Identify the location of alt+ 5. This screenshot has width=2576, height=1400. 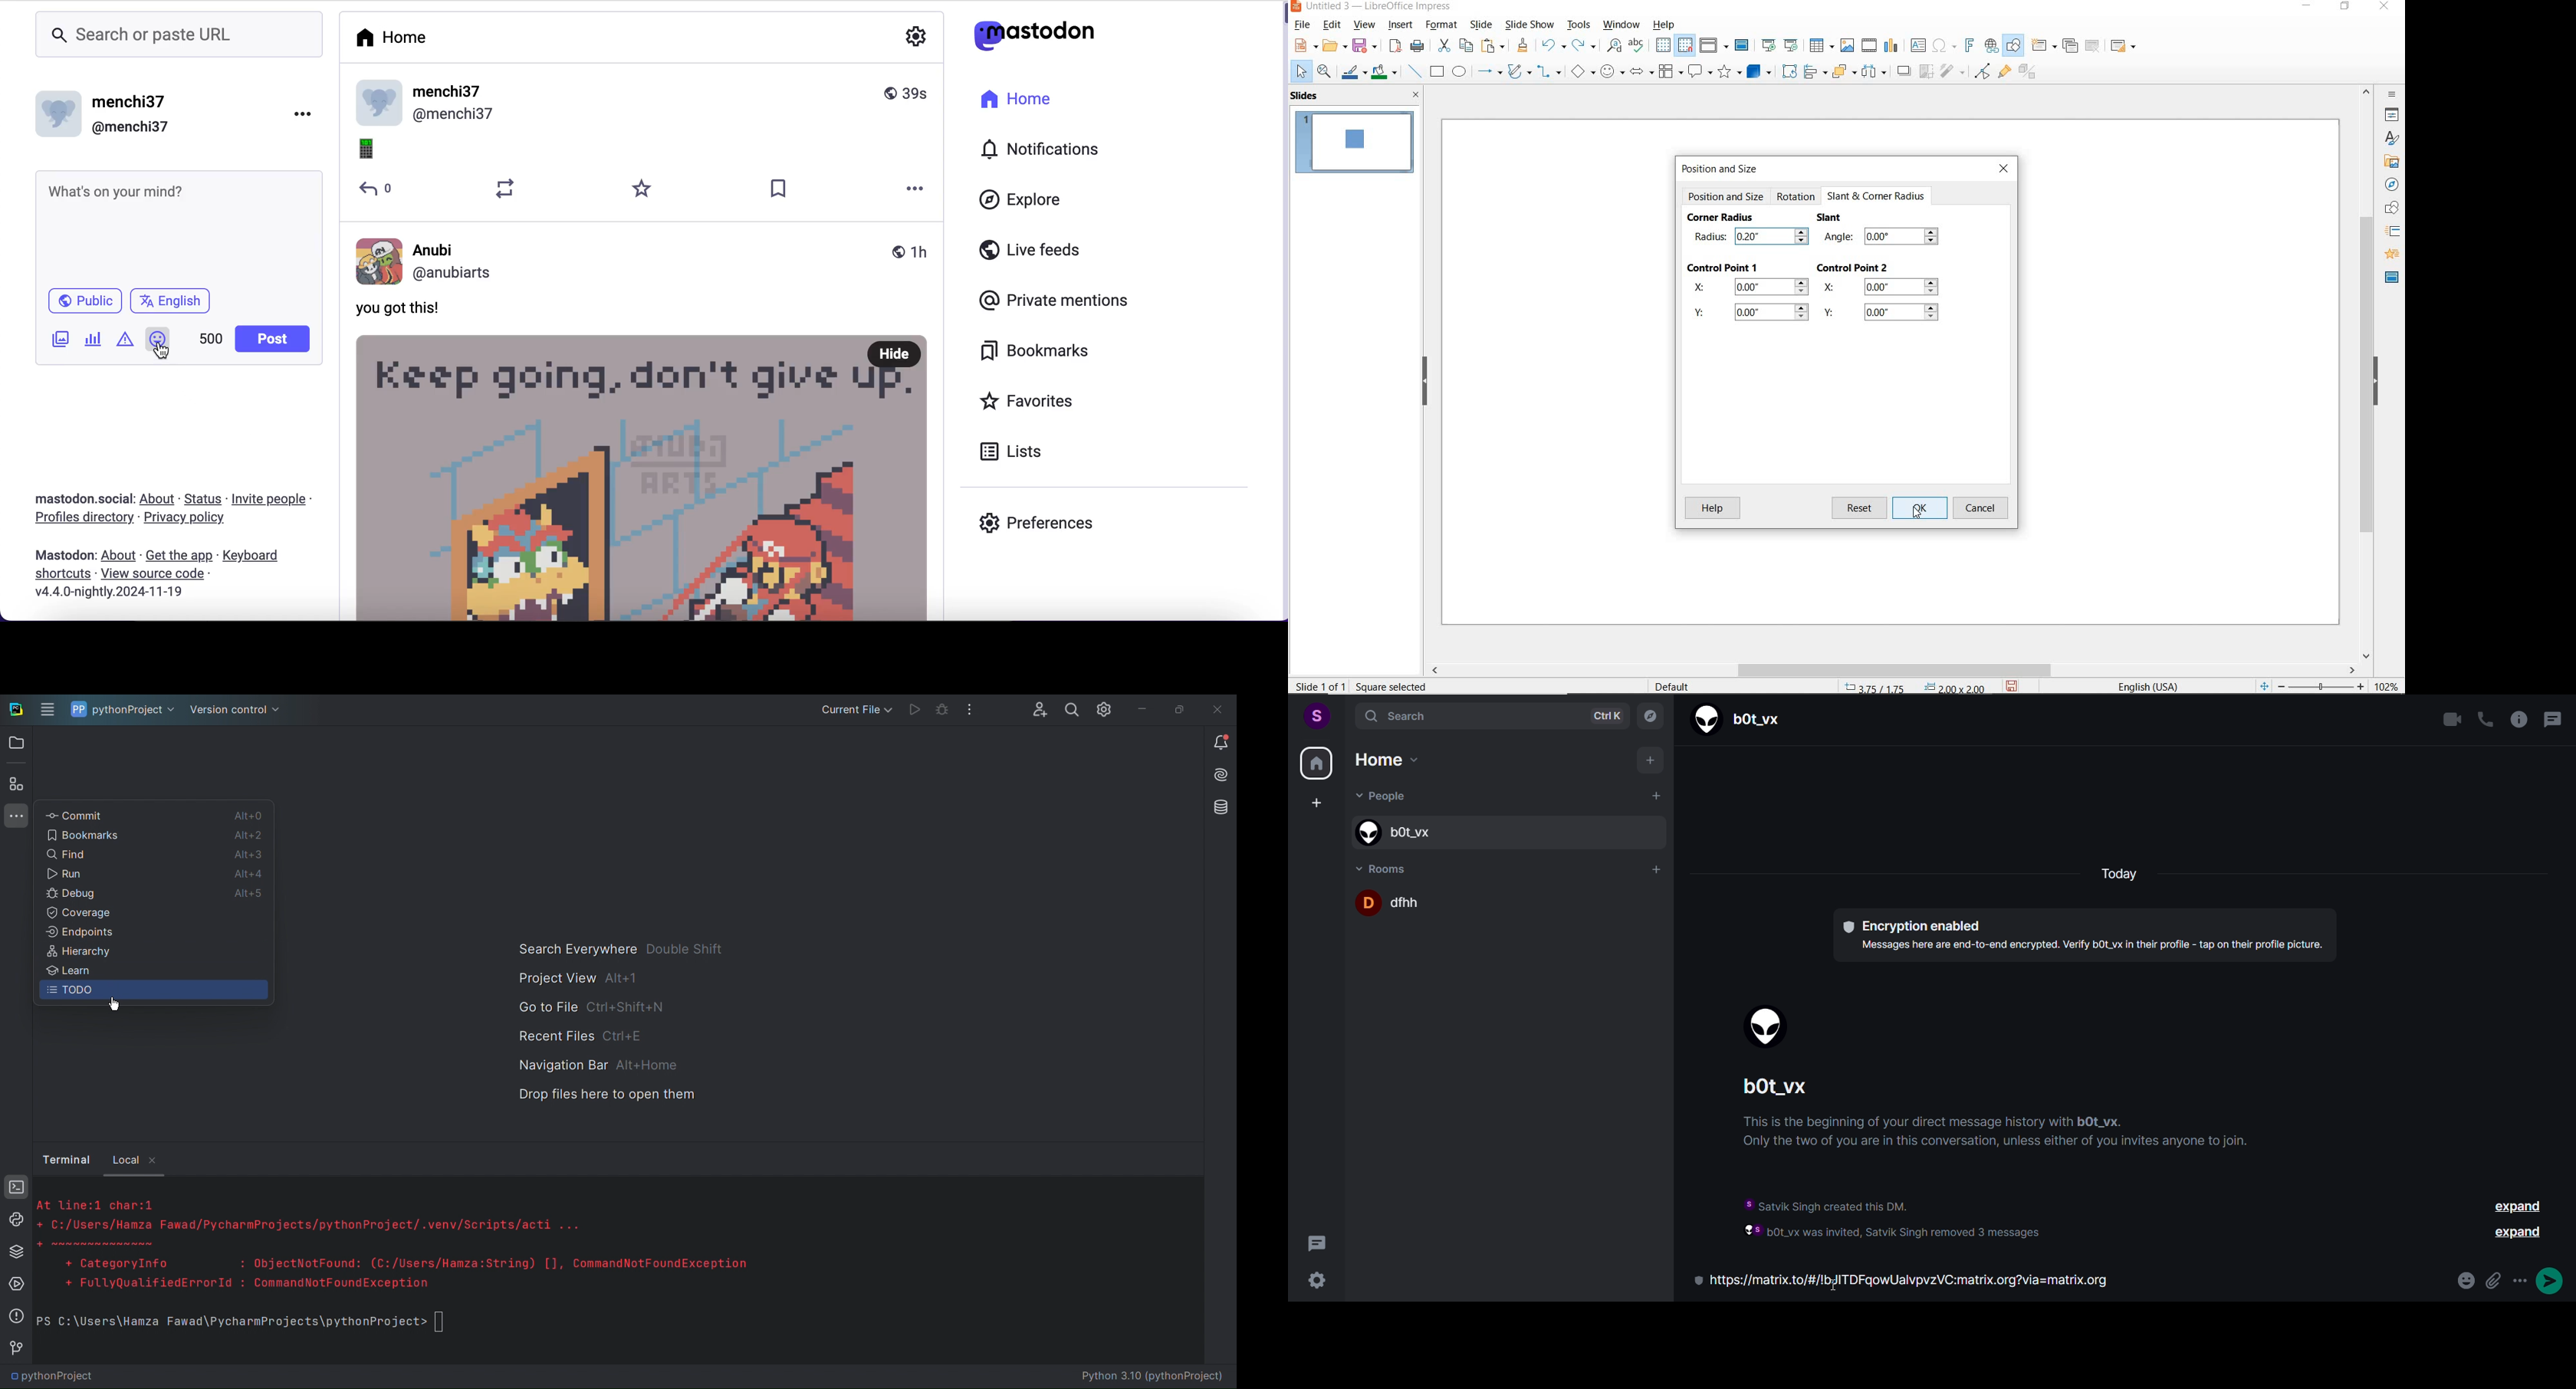
(251, 894).